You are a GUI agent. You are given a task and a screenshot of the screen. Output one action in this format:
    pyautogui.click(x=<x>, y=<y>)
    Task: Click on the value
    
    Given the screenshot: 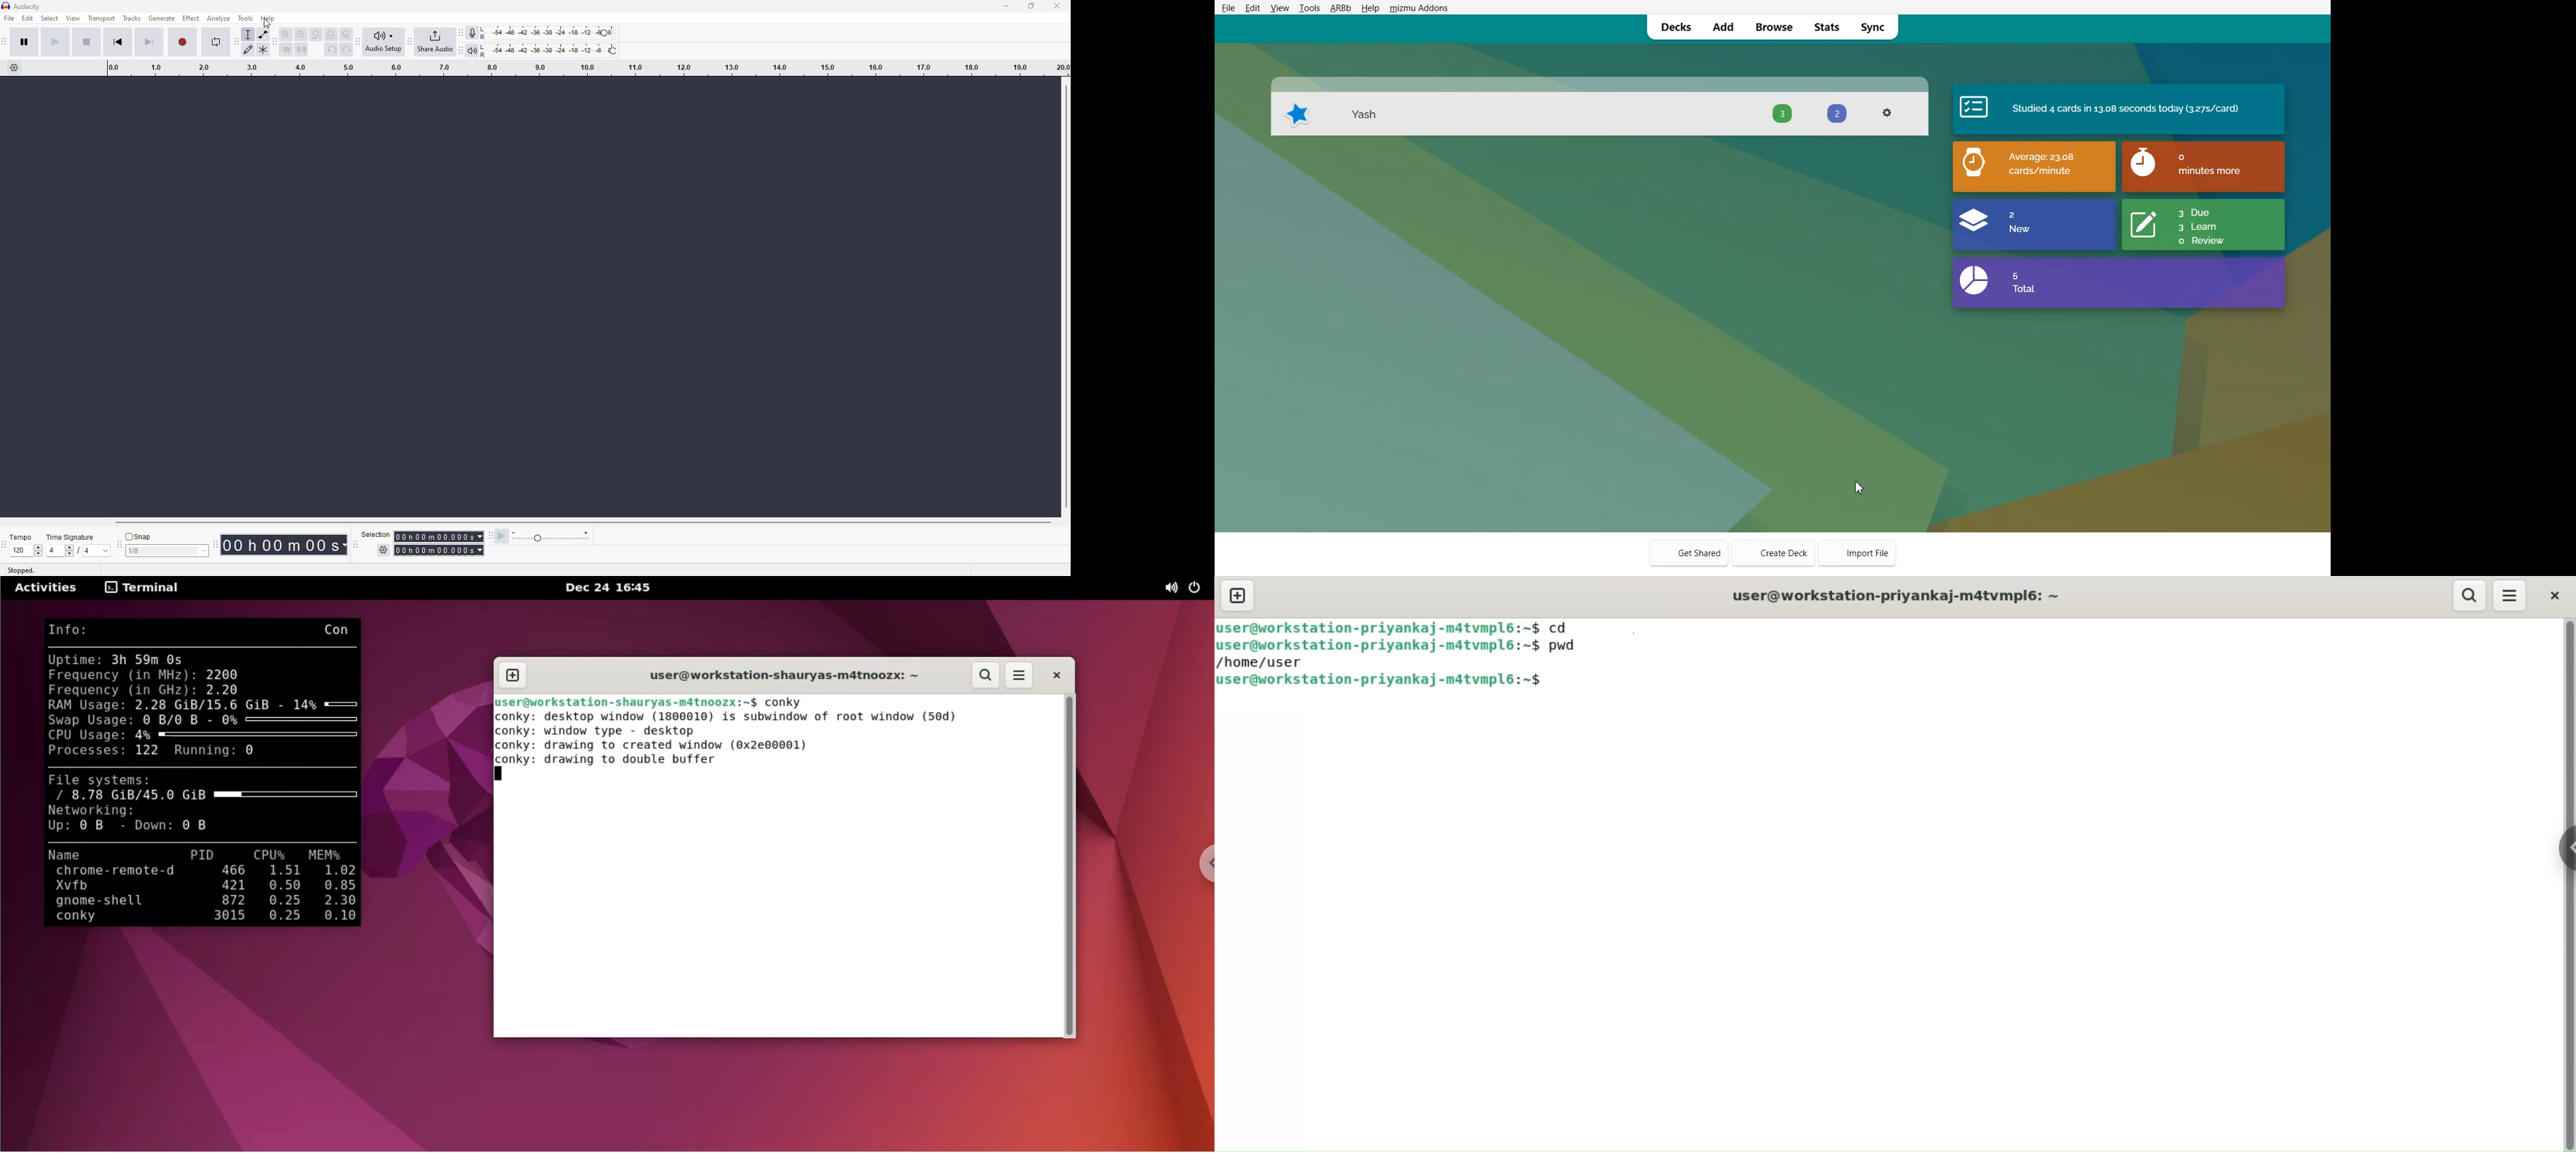 What is the action you would take?
    pyautogui.click(x=21, y=550)
    